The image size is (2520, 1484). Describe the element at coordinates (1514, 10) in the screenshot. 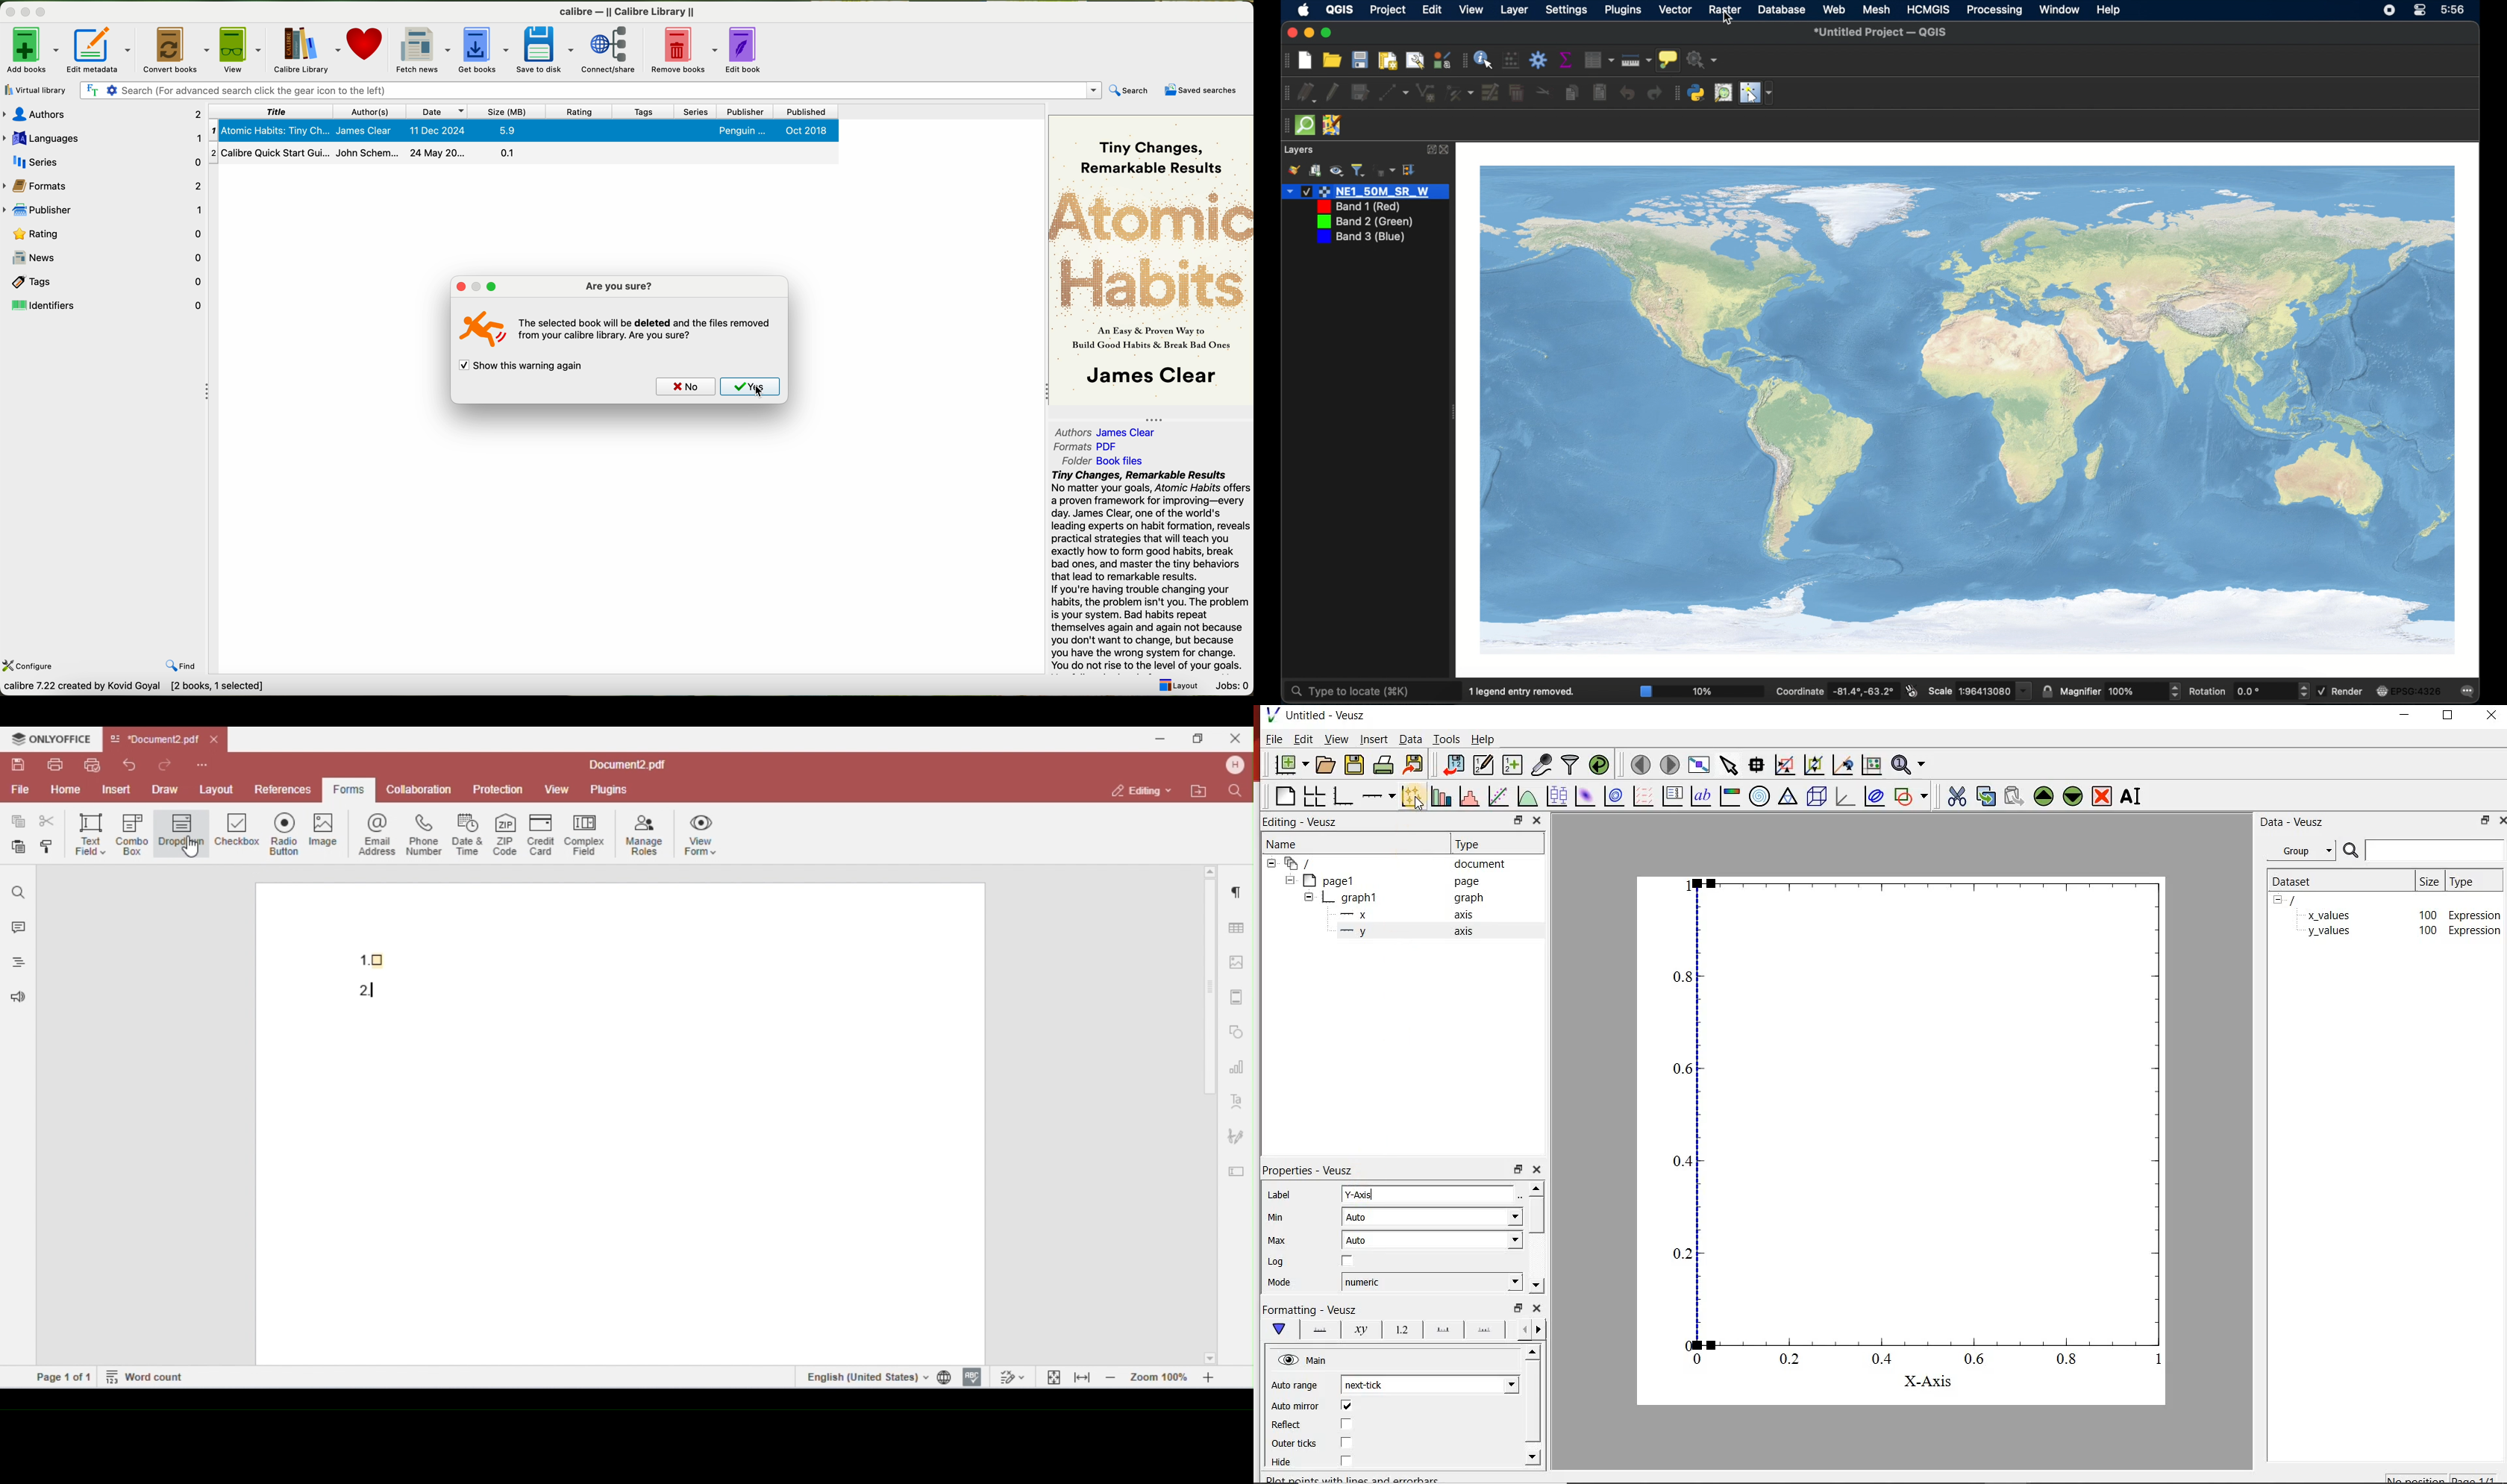

I see `layer` at that location.